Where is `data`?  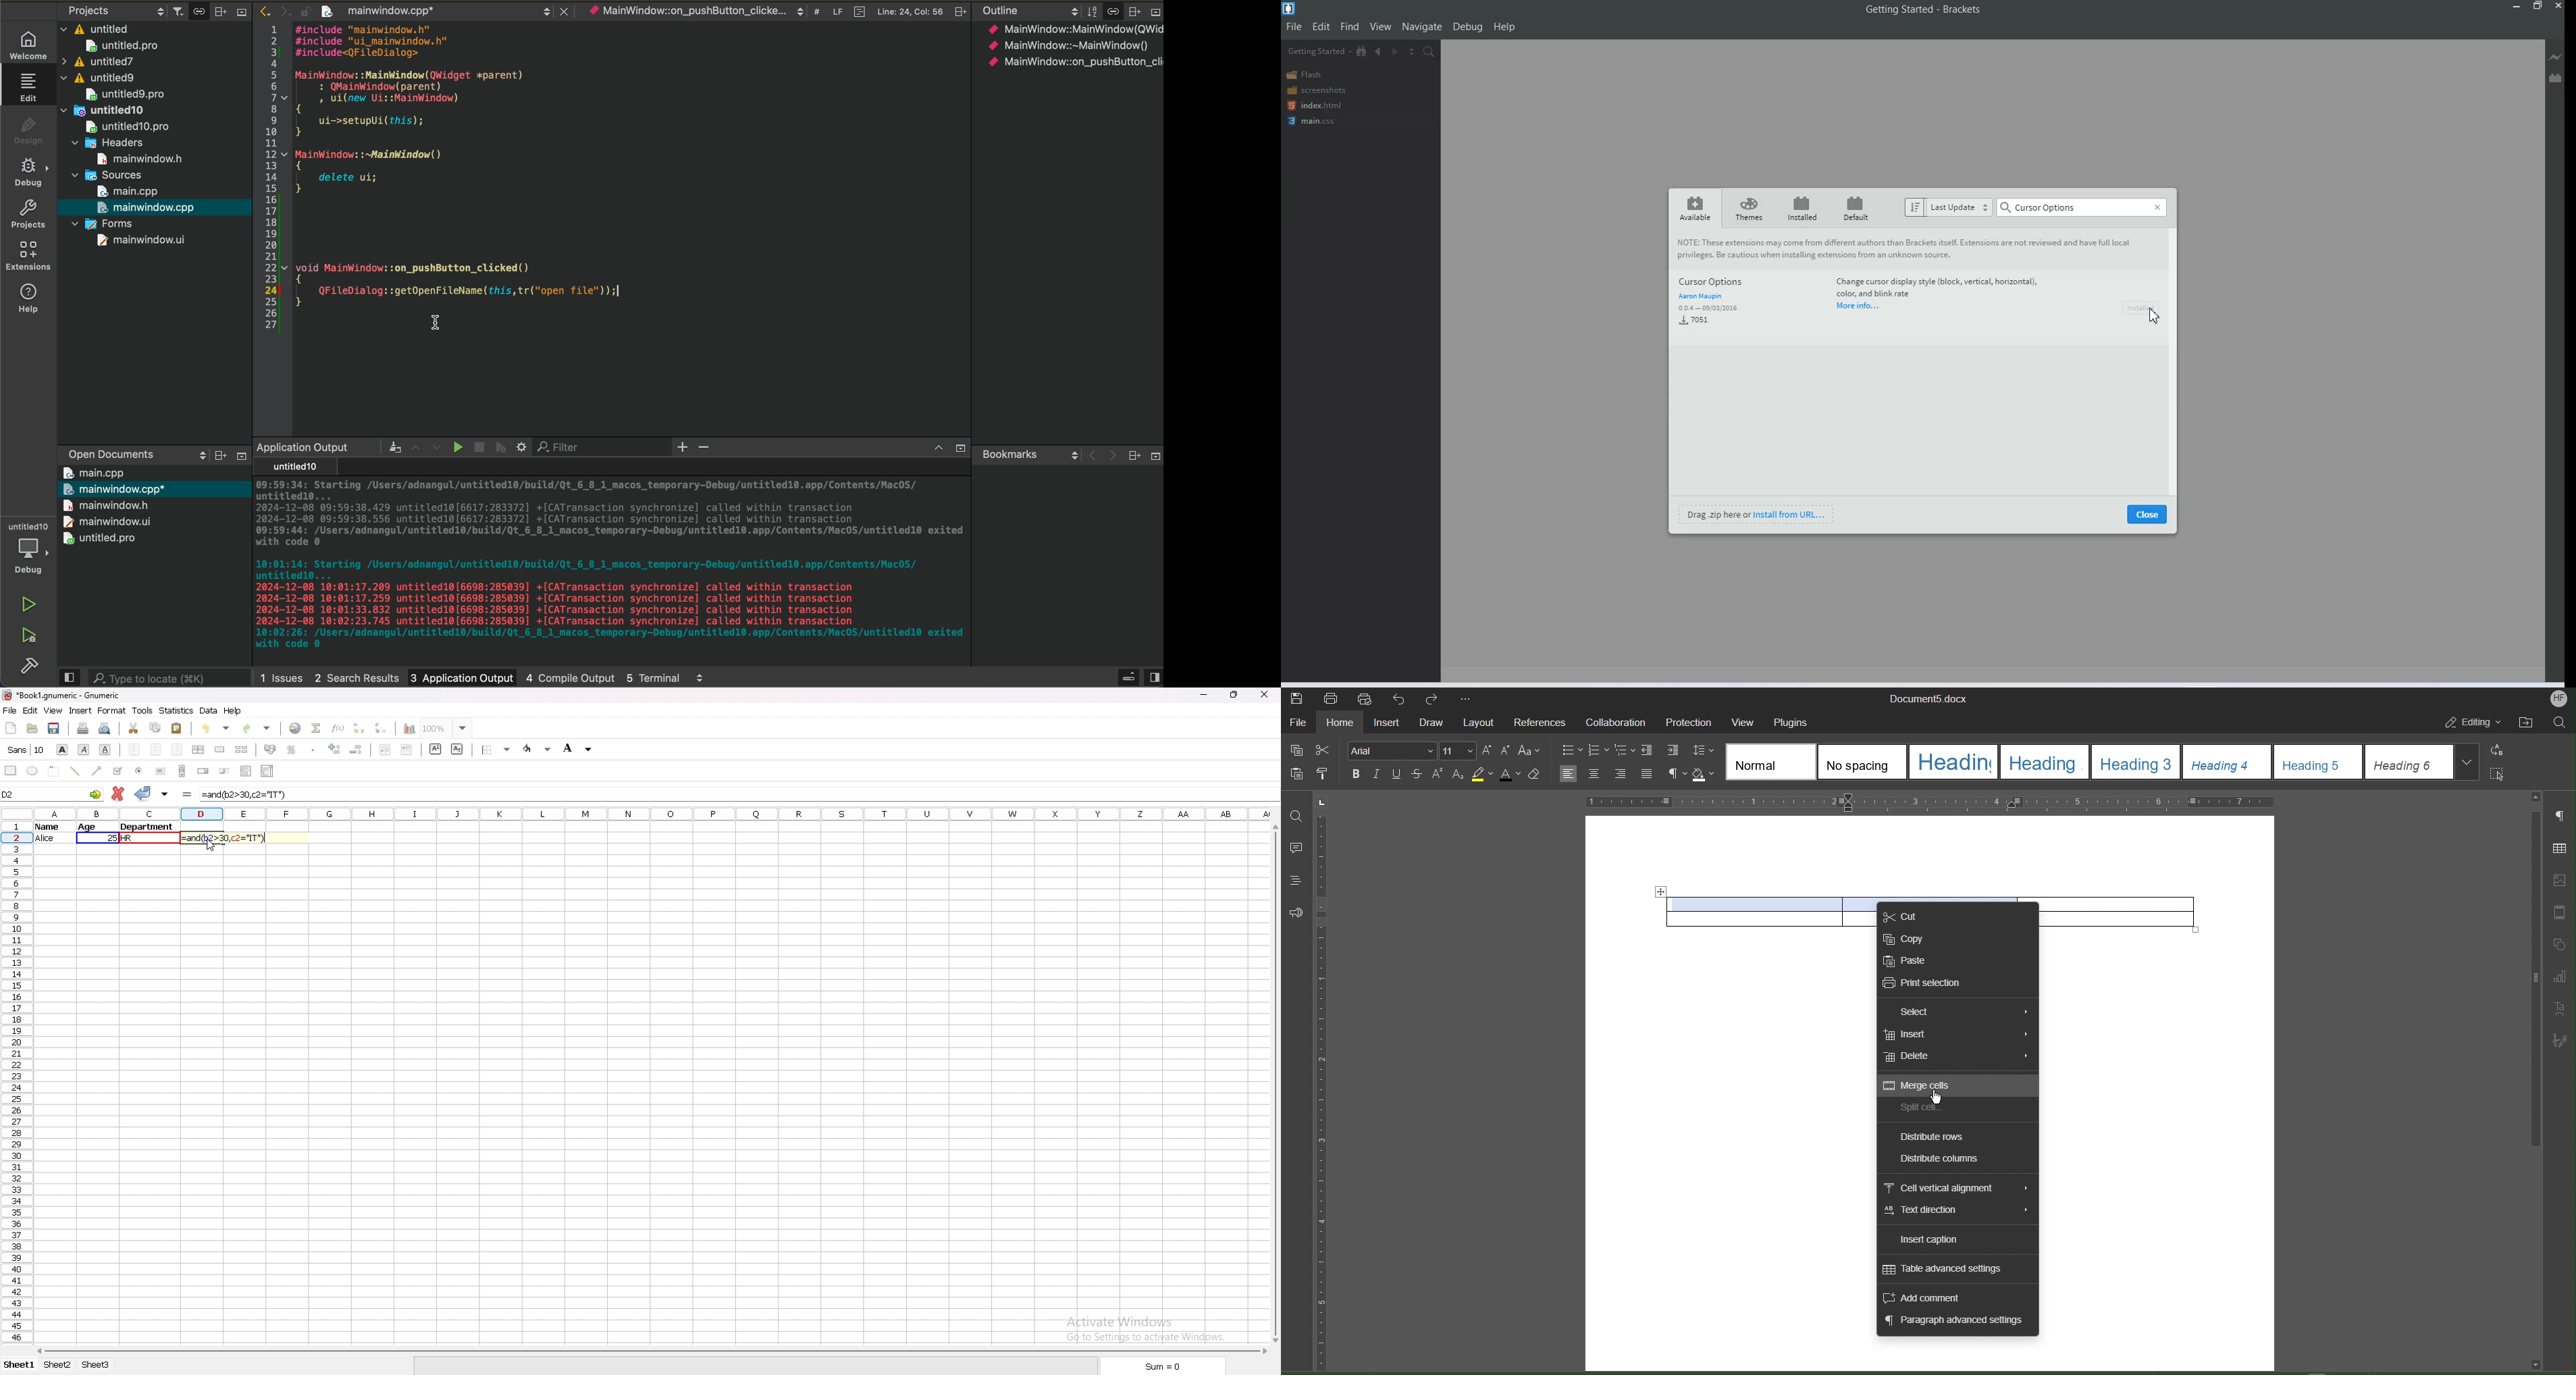 data is located at coordinates (209, 711).